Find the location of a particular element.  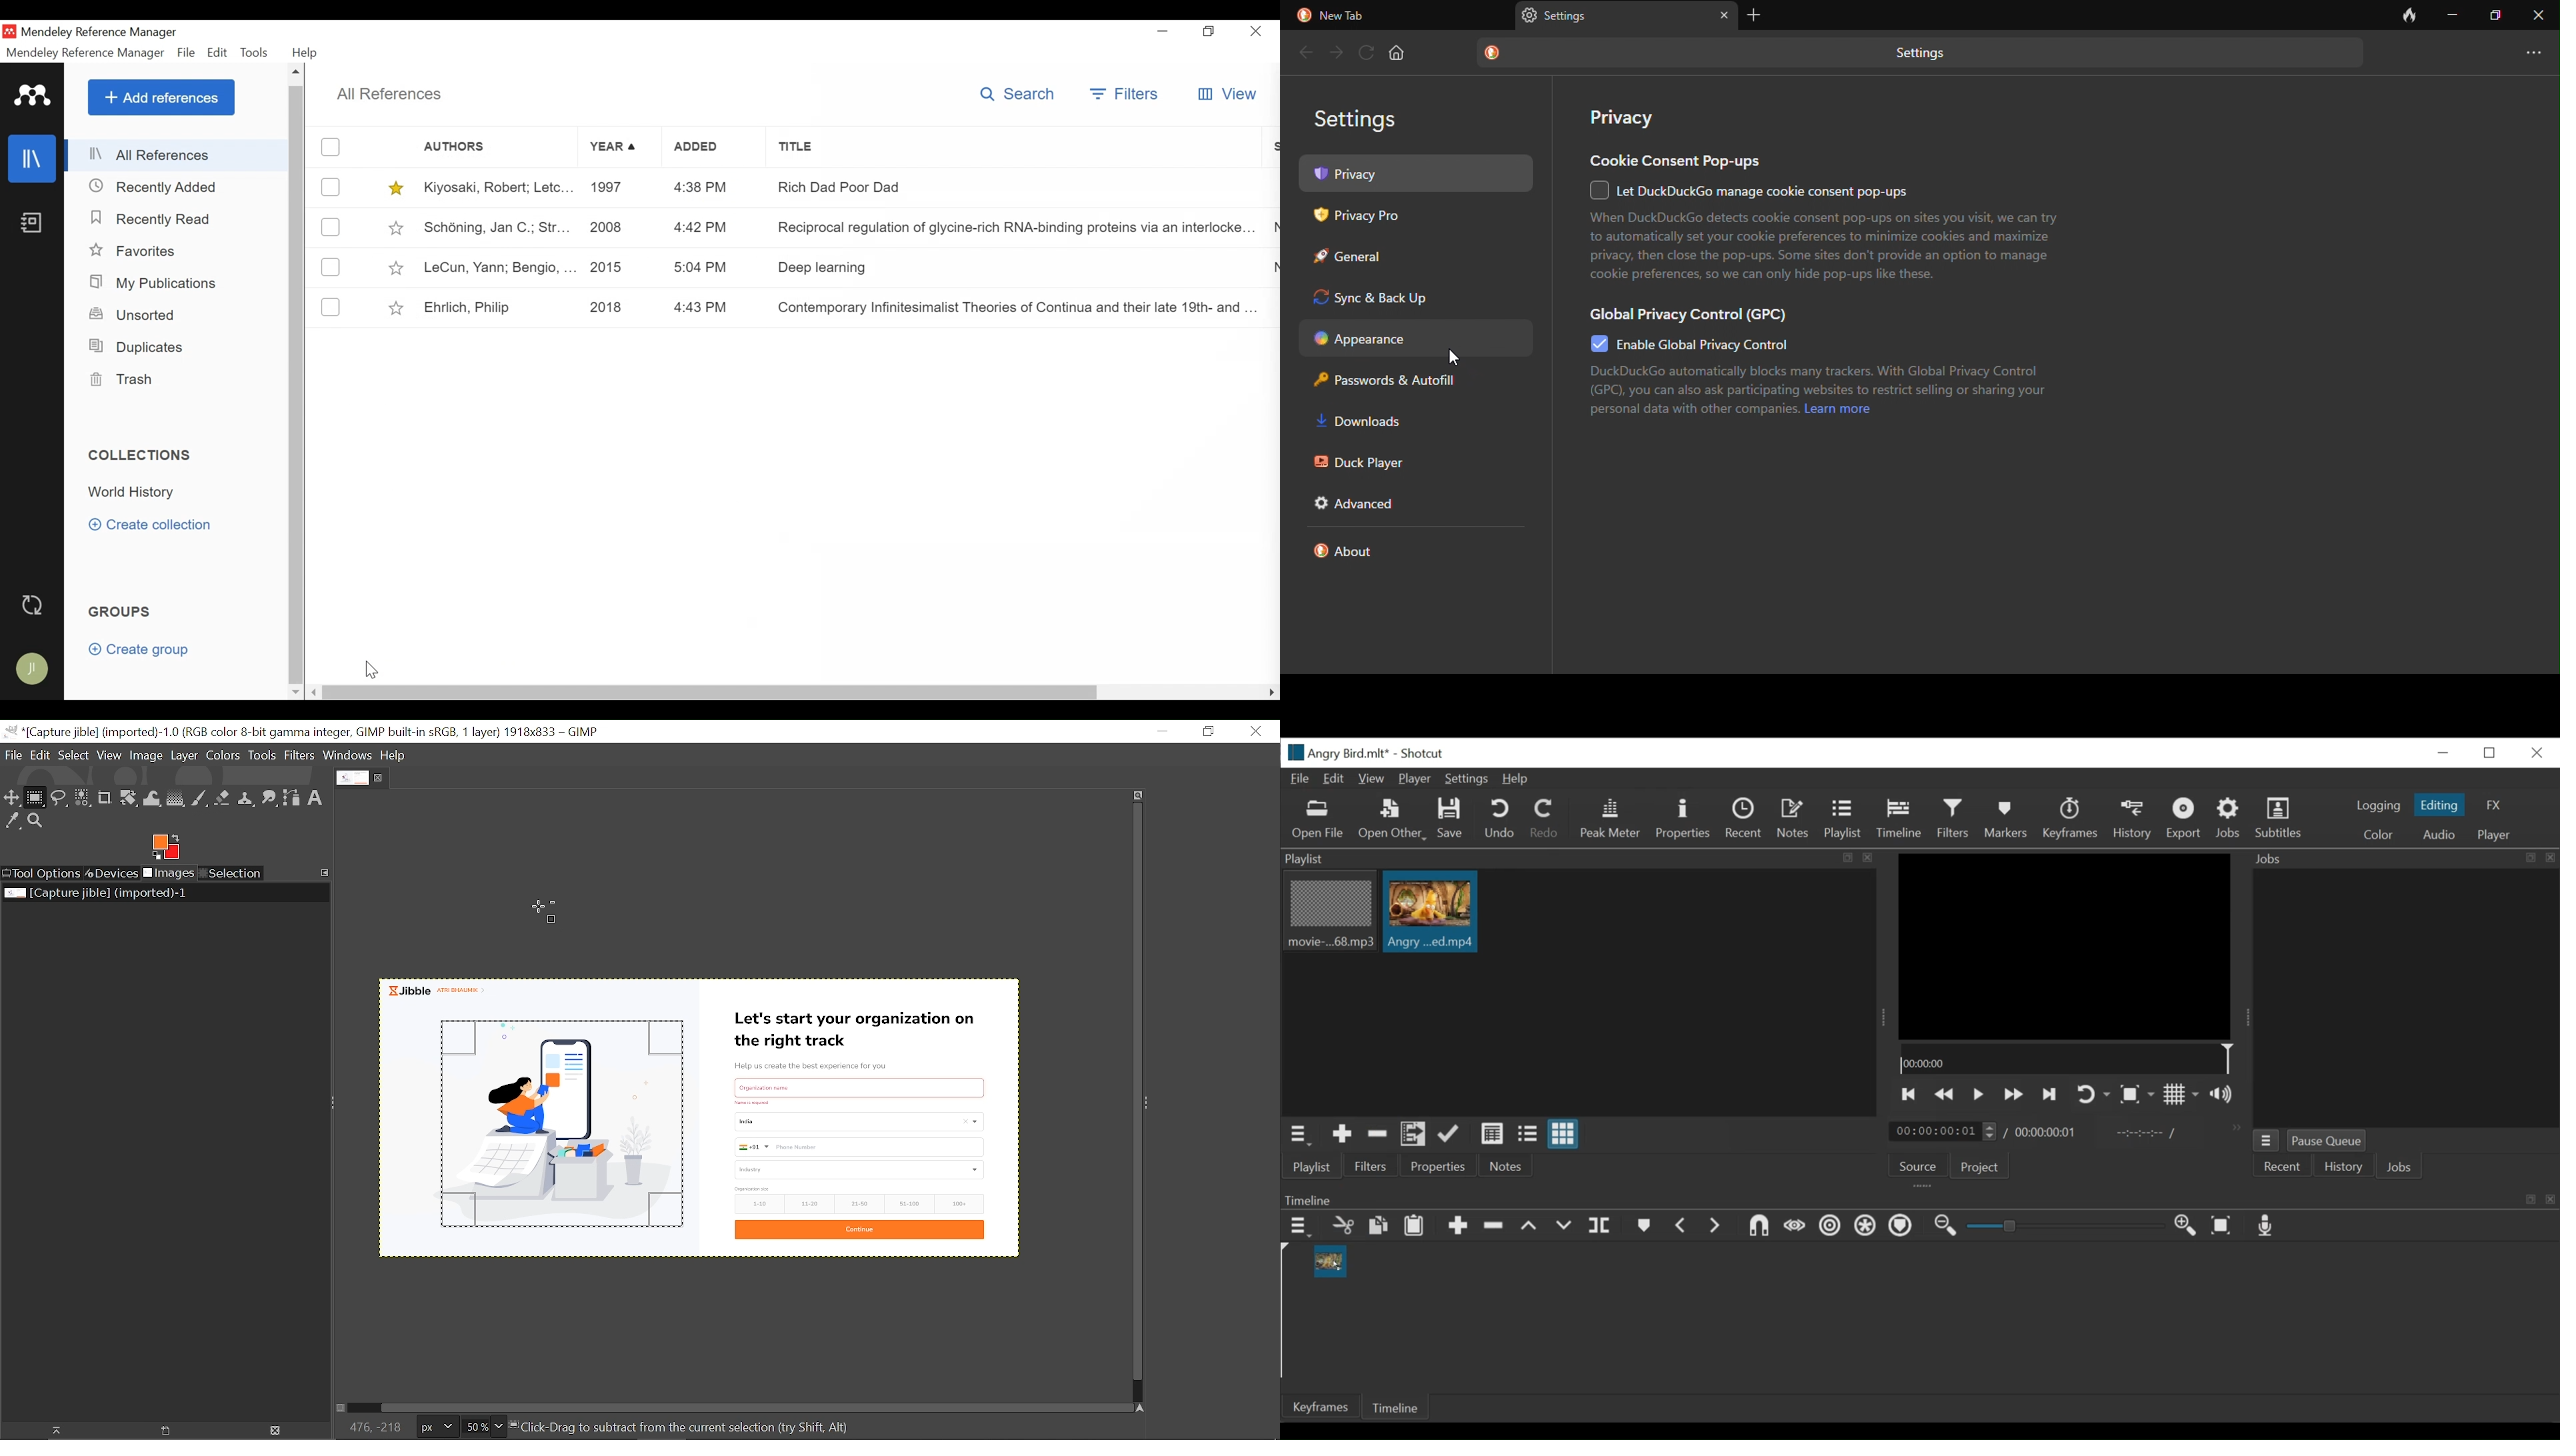

Color picker tool is located at coordinates (13, 822).